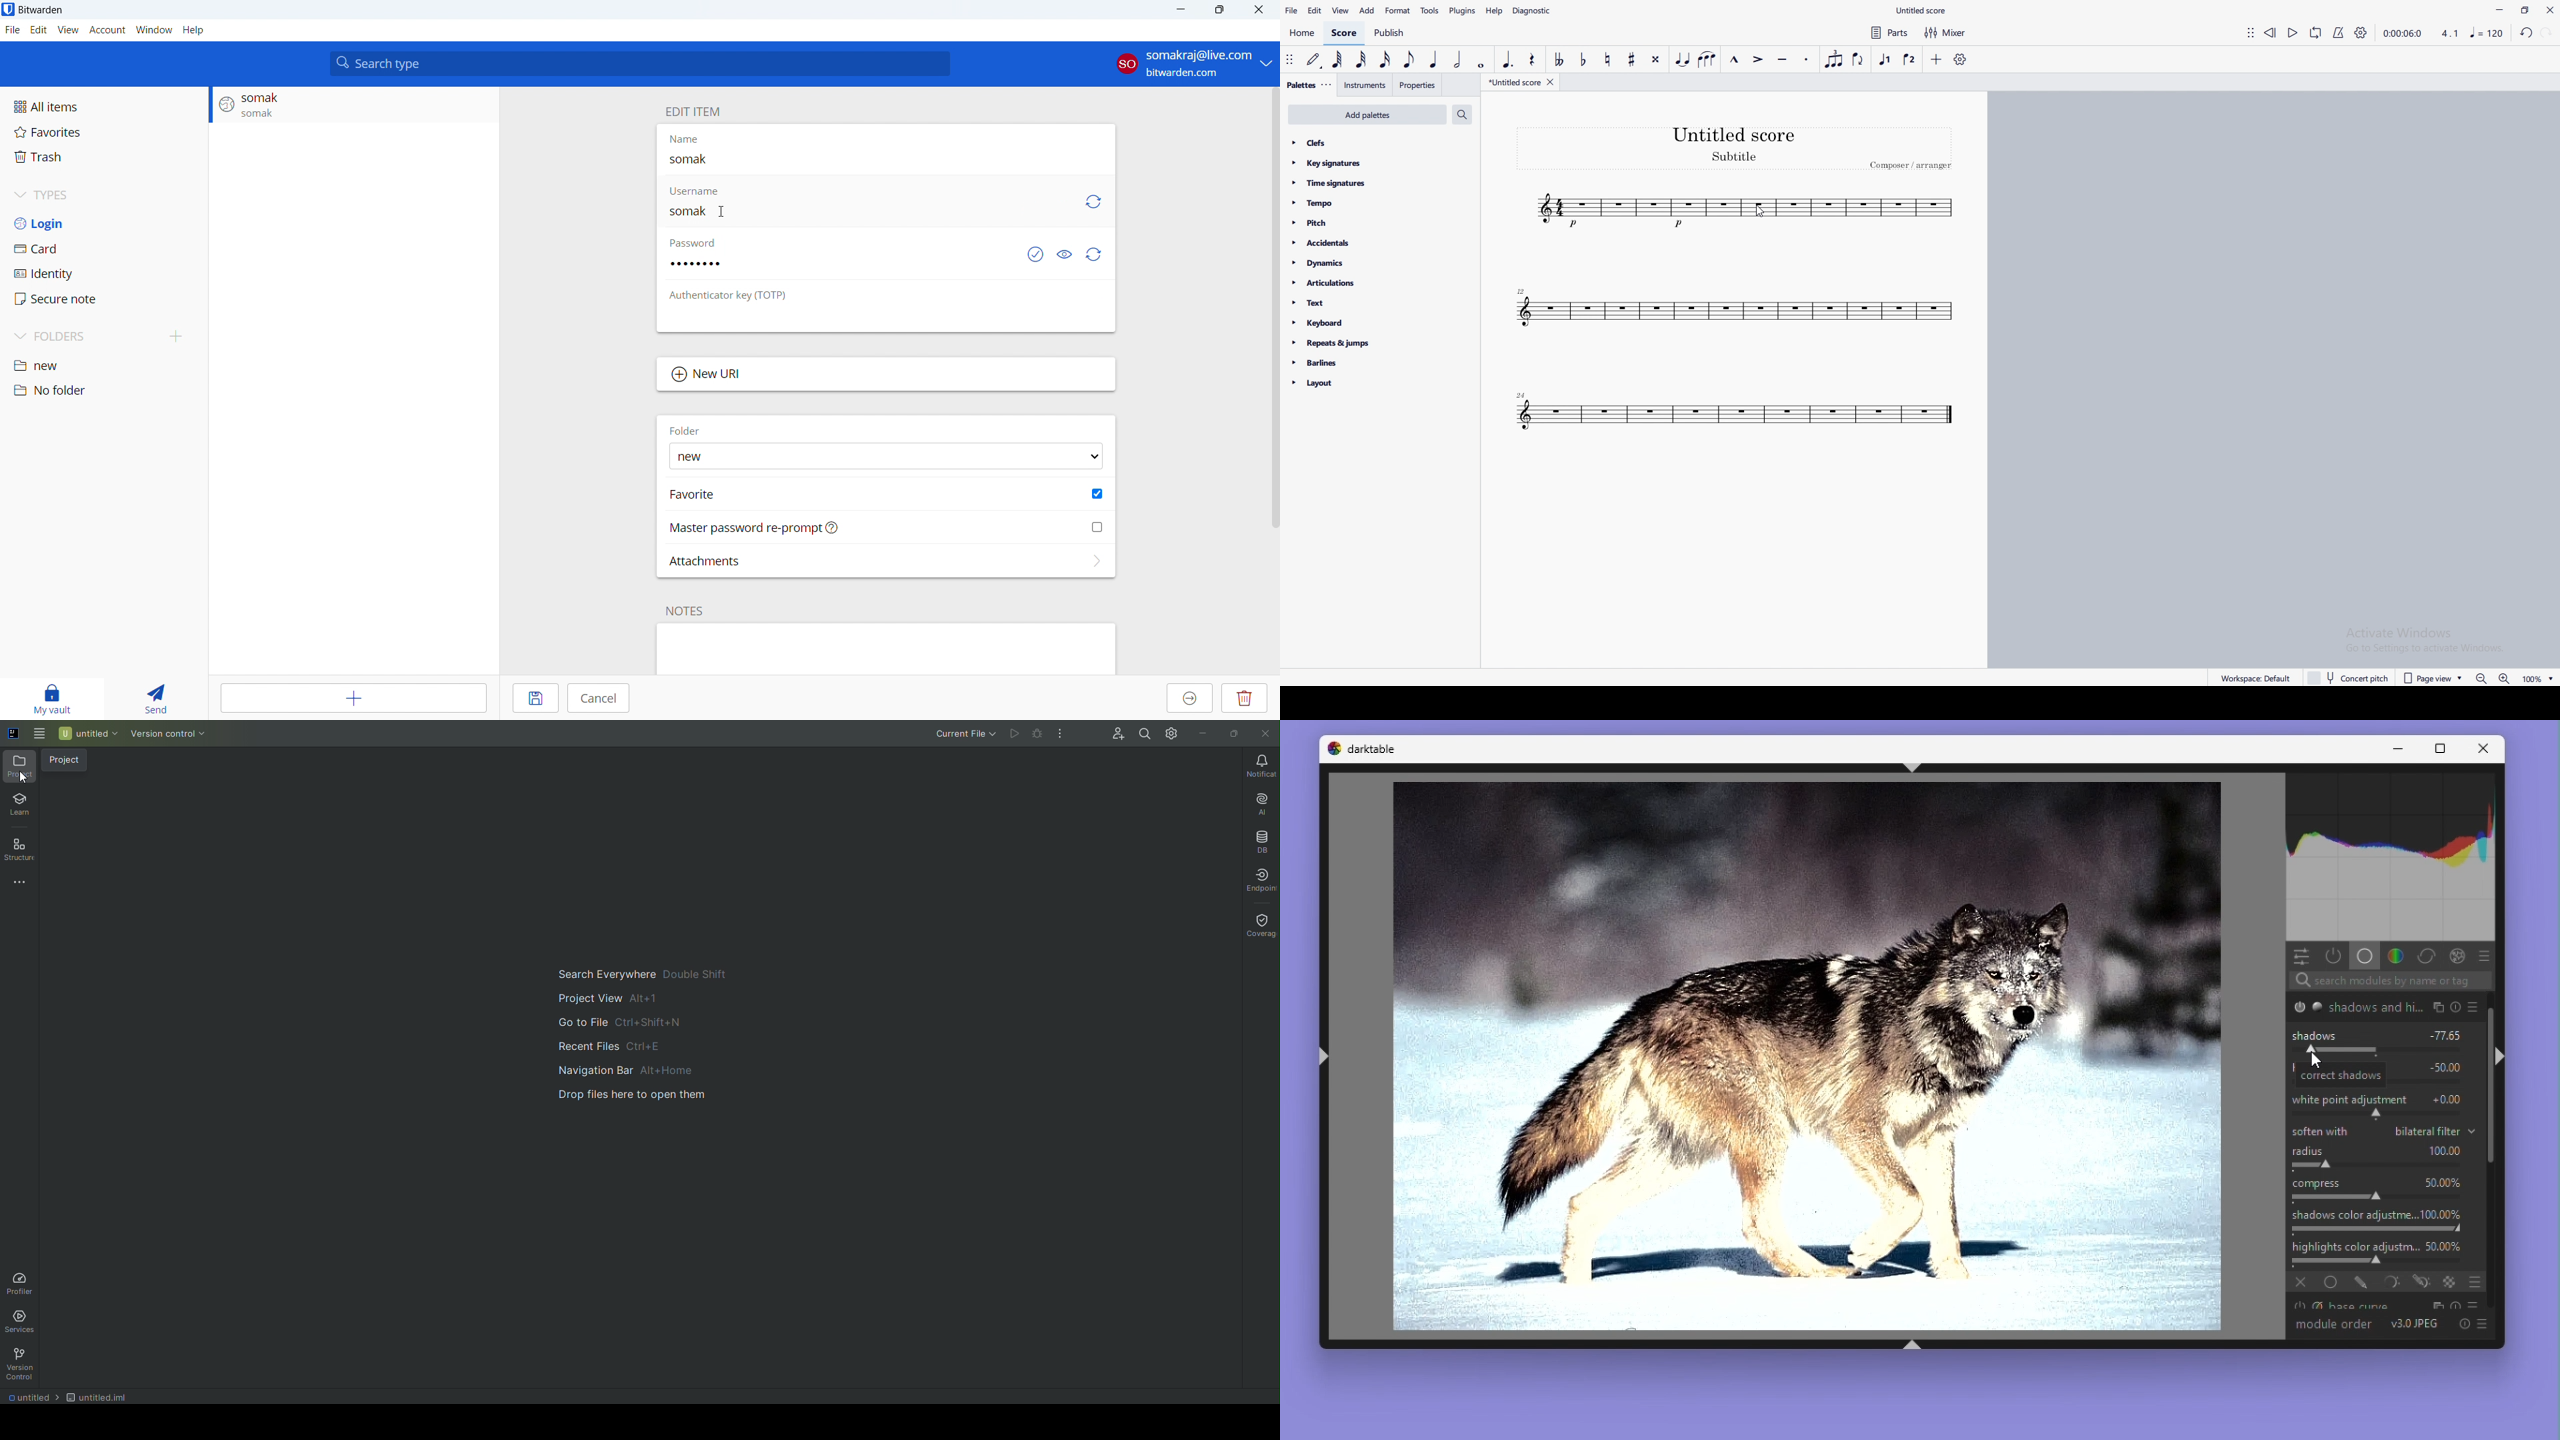  I want to click on Shadows colour adjustme... 100.00%, so click(2378, 1215).